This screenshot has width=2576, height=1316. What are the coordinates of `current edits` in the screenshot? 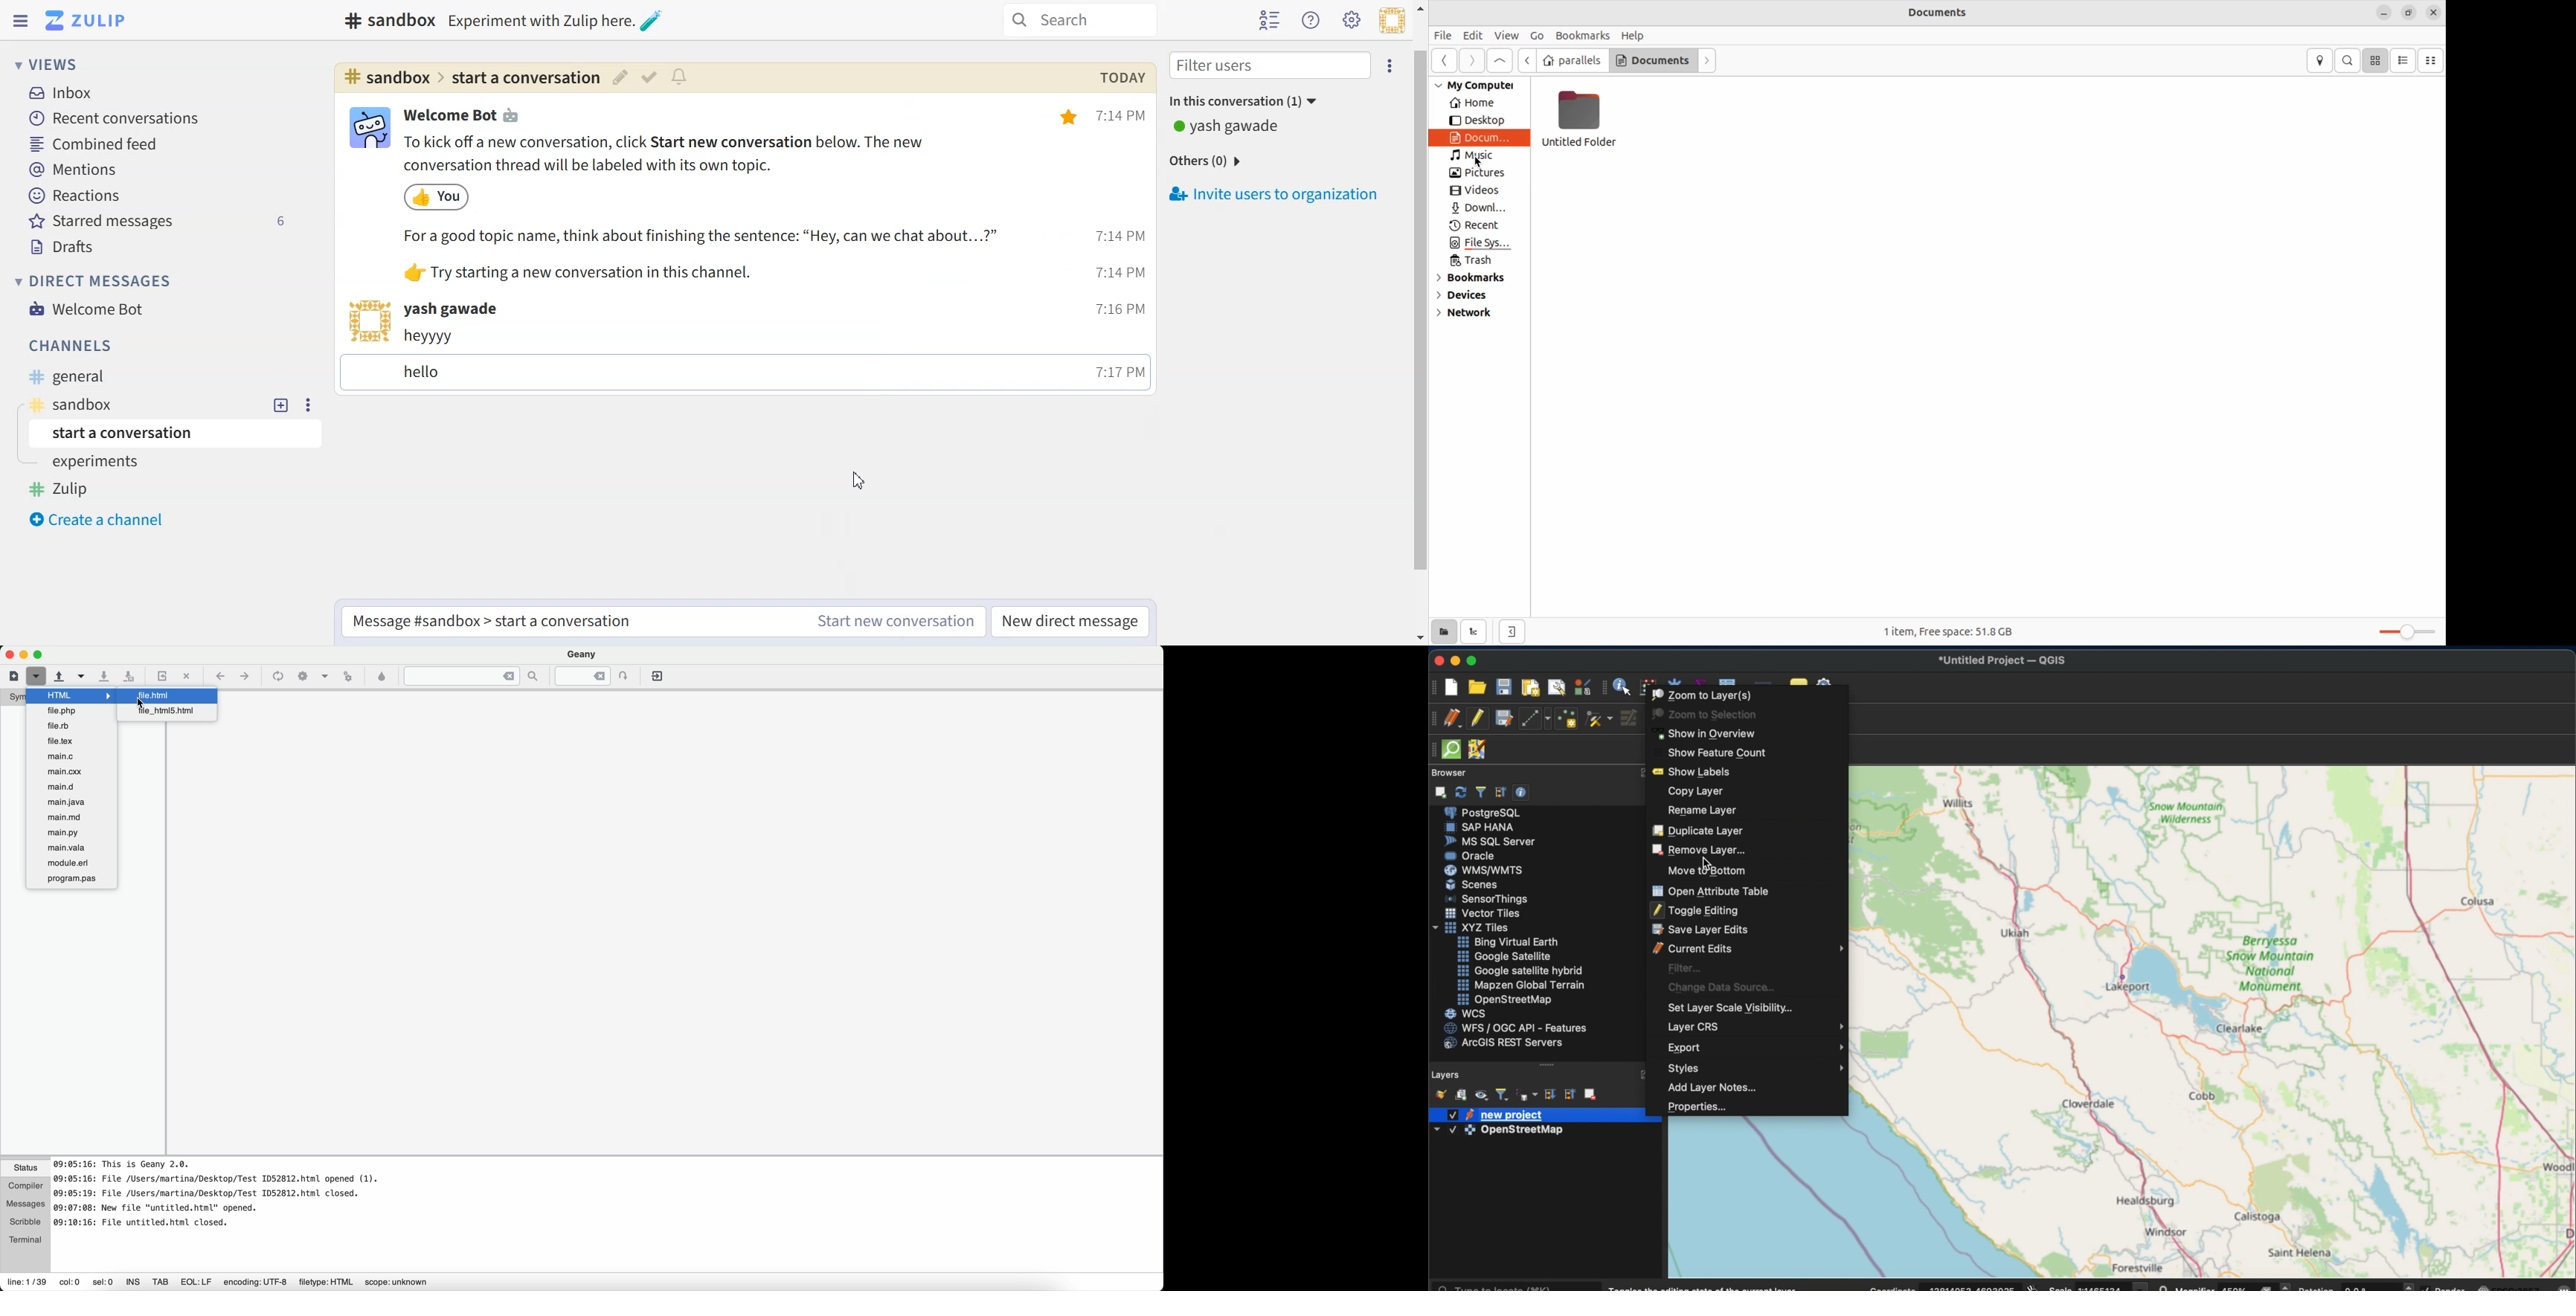 It's located at (1454, 719).